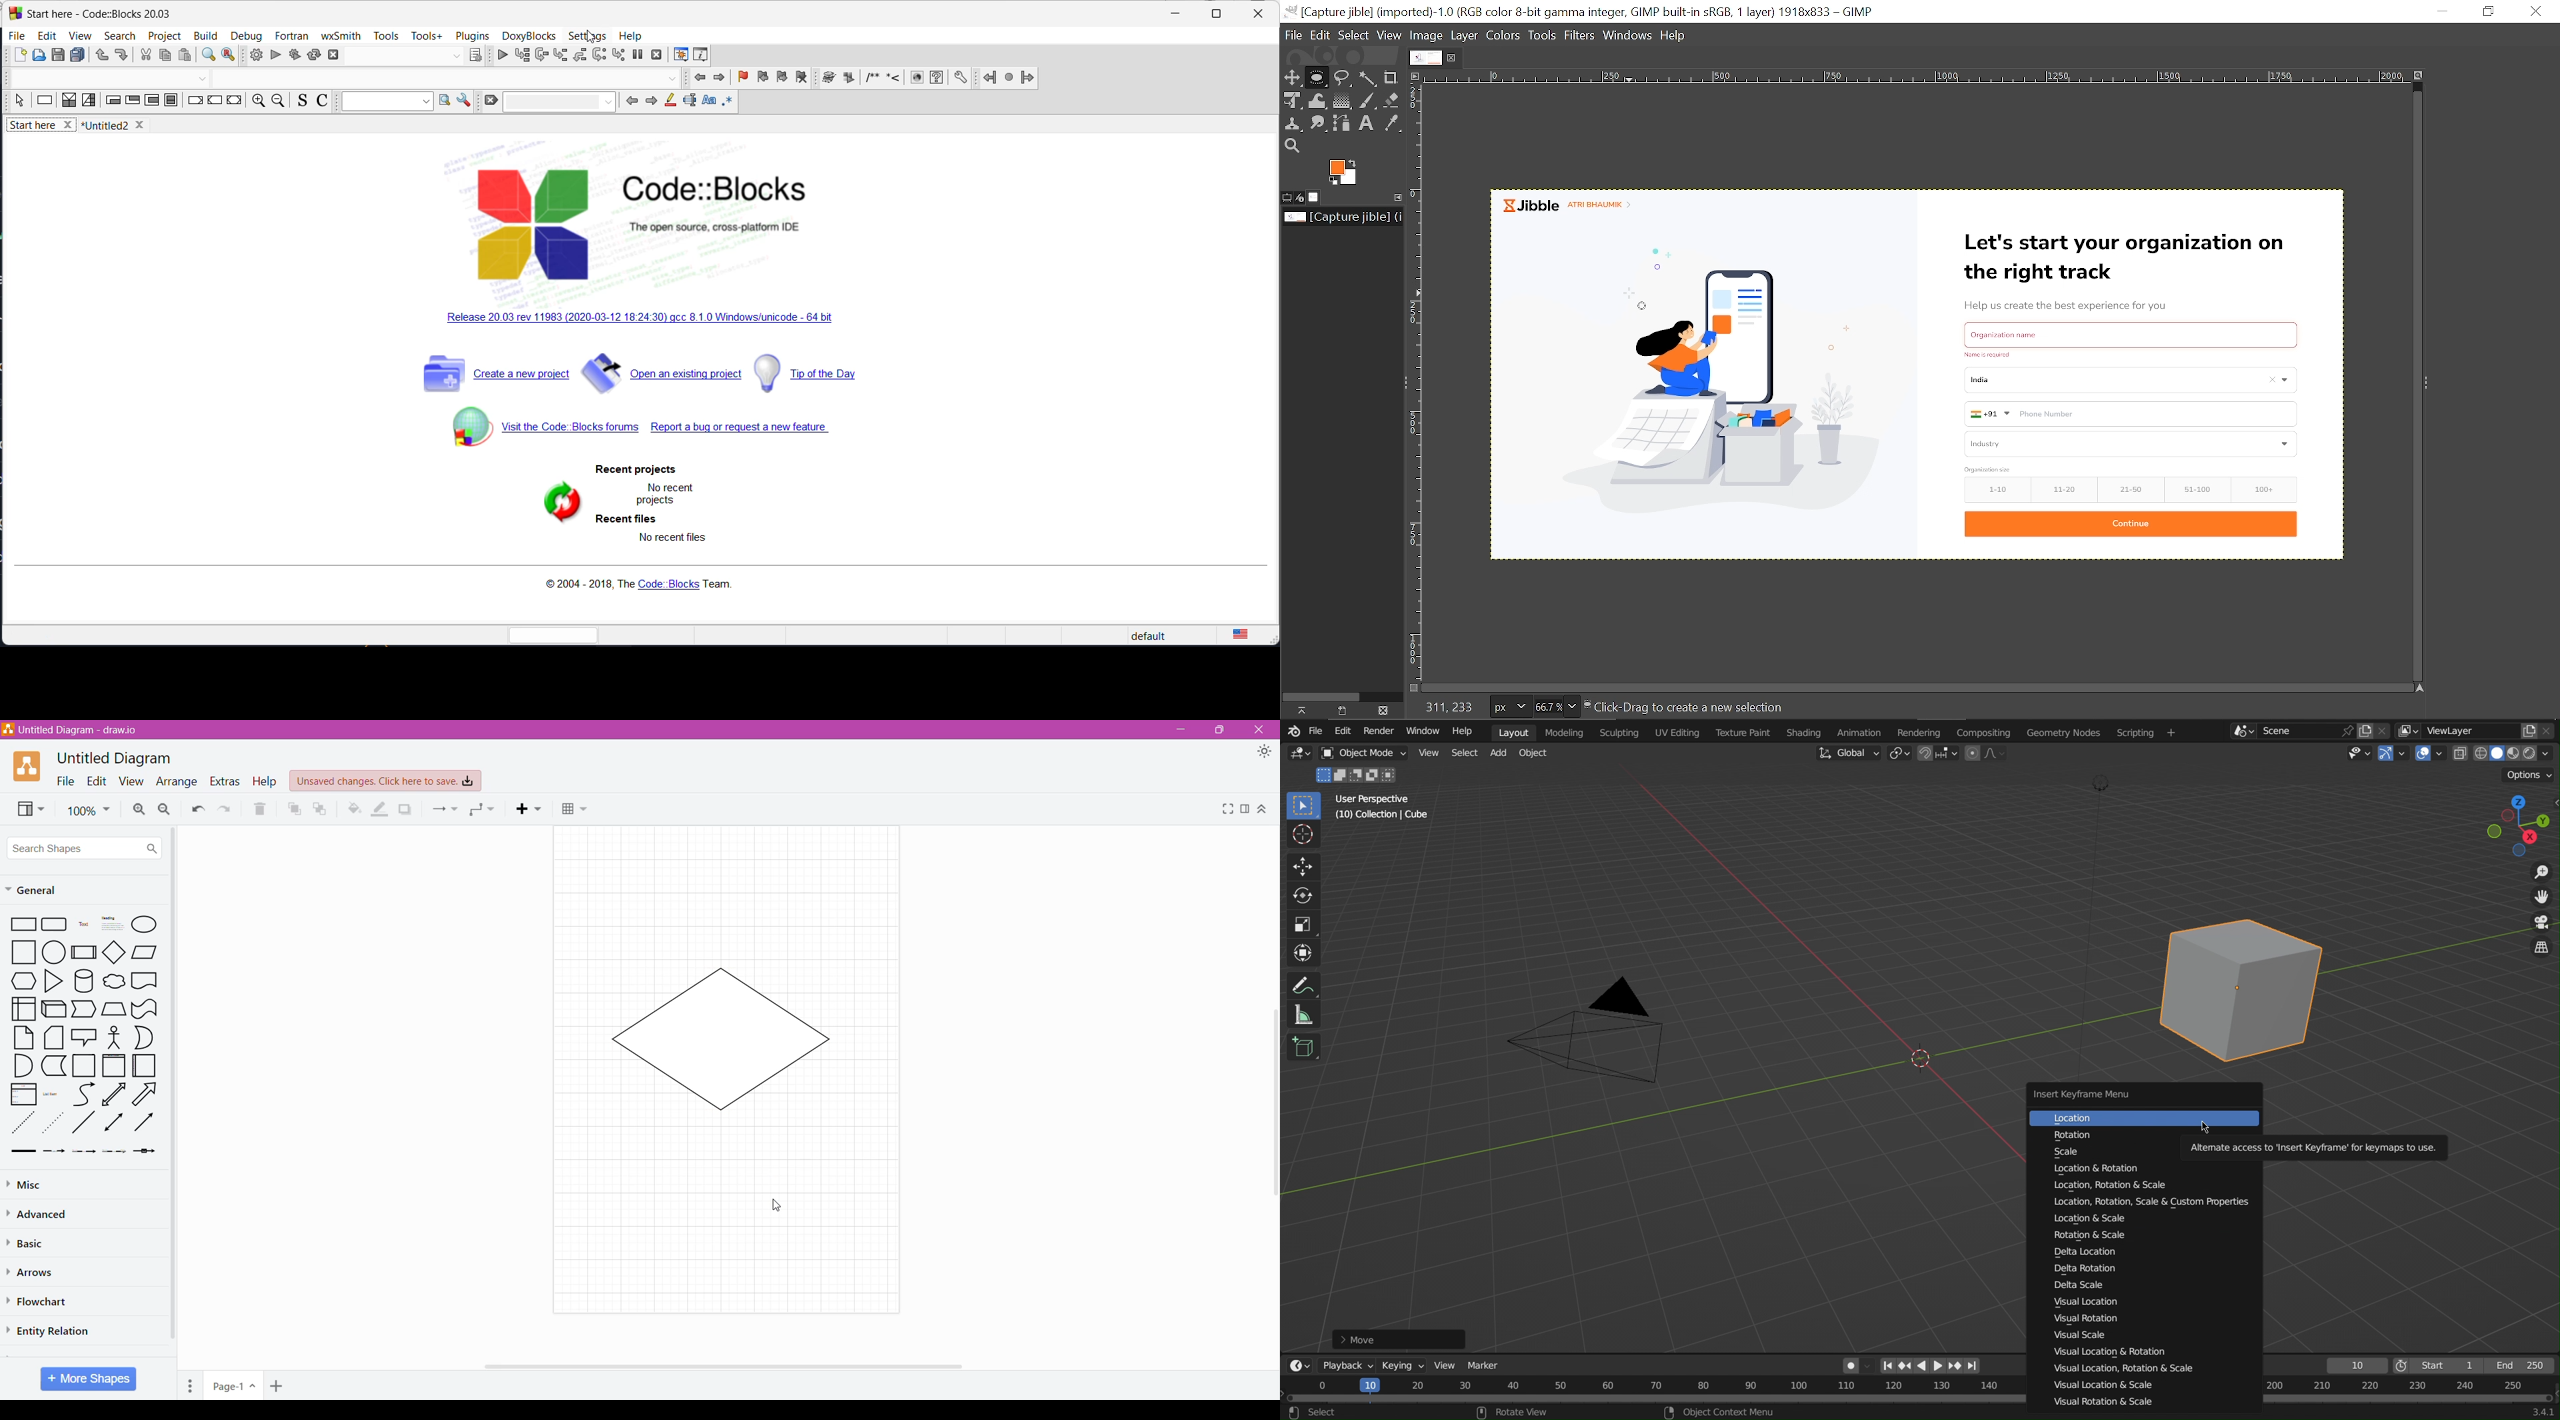 The width and height of the screenshot is (2576, 1428). What do you see at coordinates (1696, 707) in the screenshot?
I see `click-Drag to create a new selection` at bounding box center [1696, 707].